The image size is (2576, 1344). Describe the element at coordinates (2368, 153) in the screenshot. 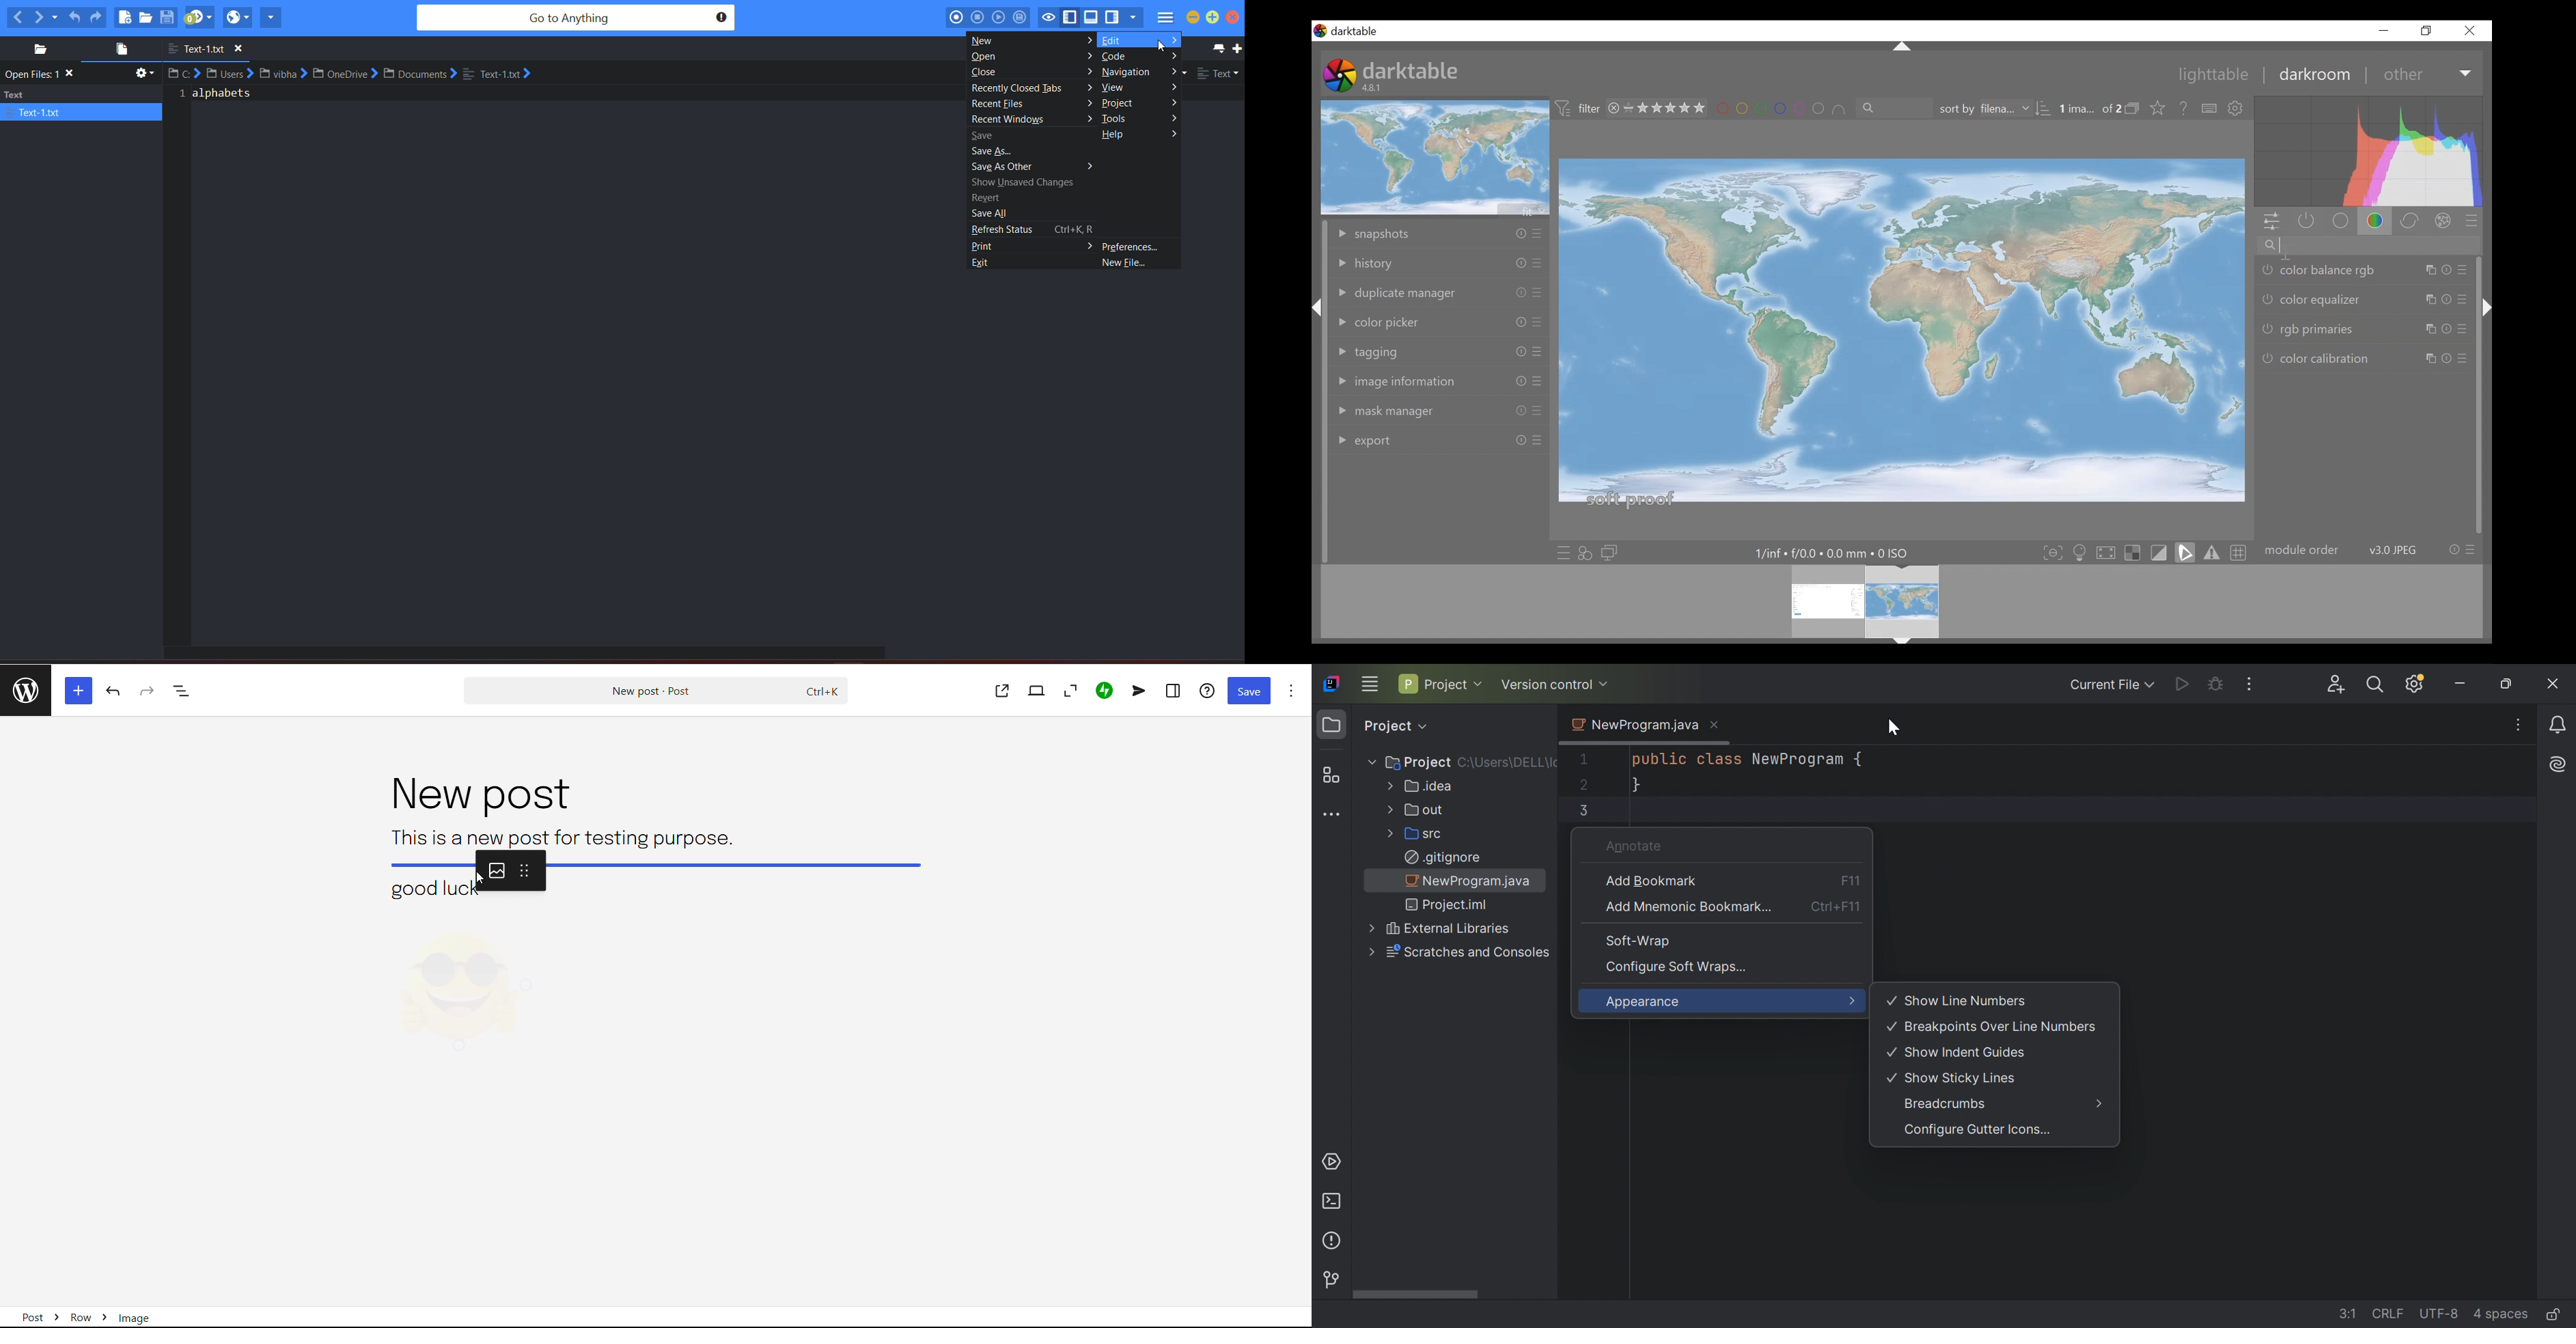

I see `histogram` at that location.